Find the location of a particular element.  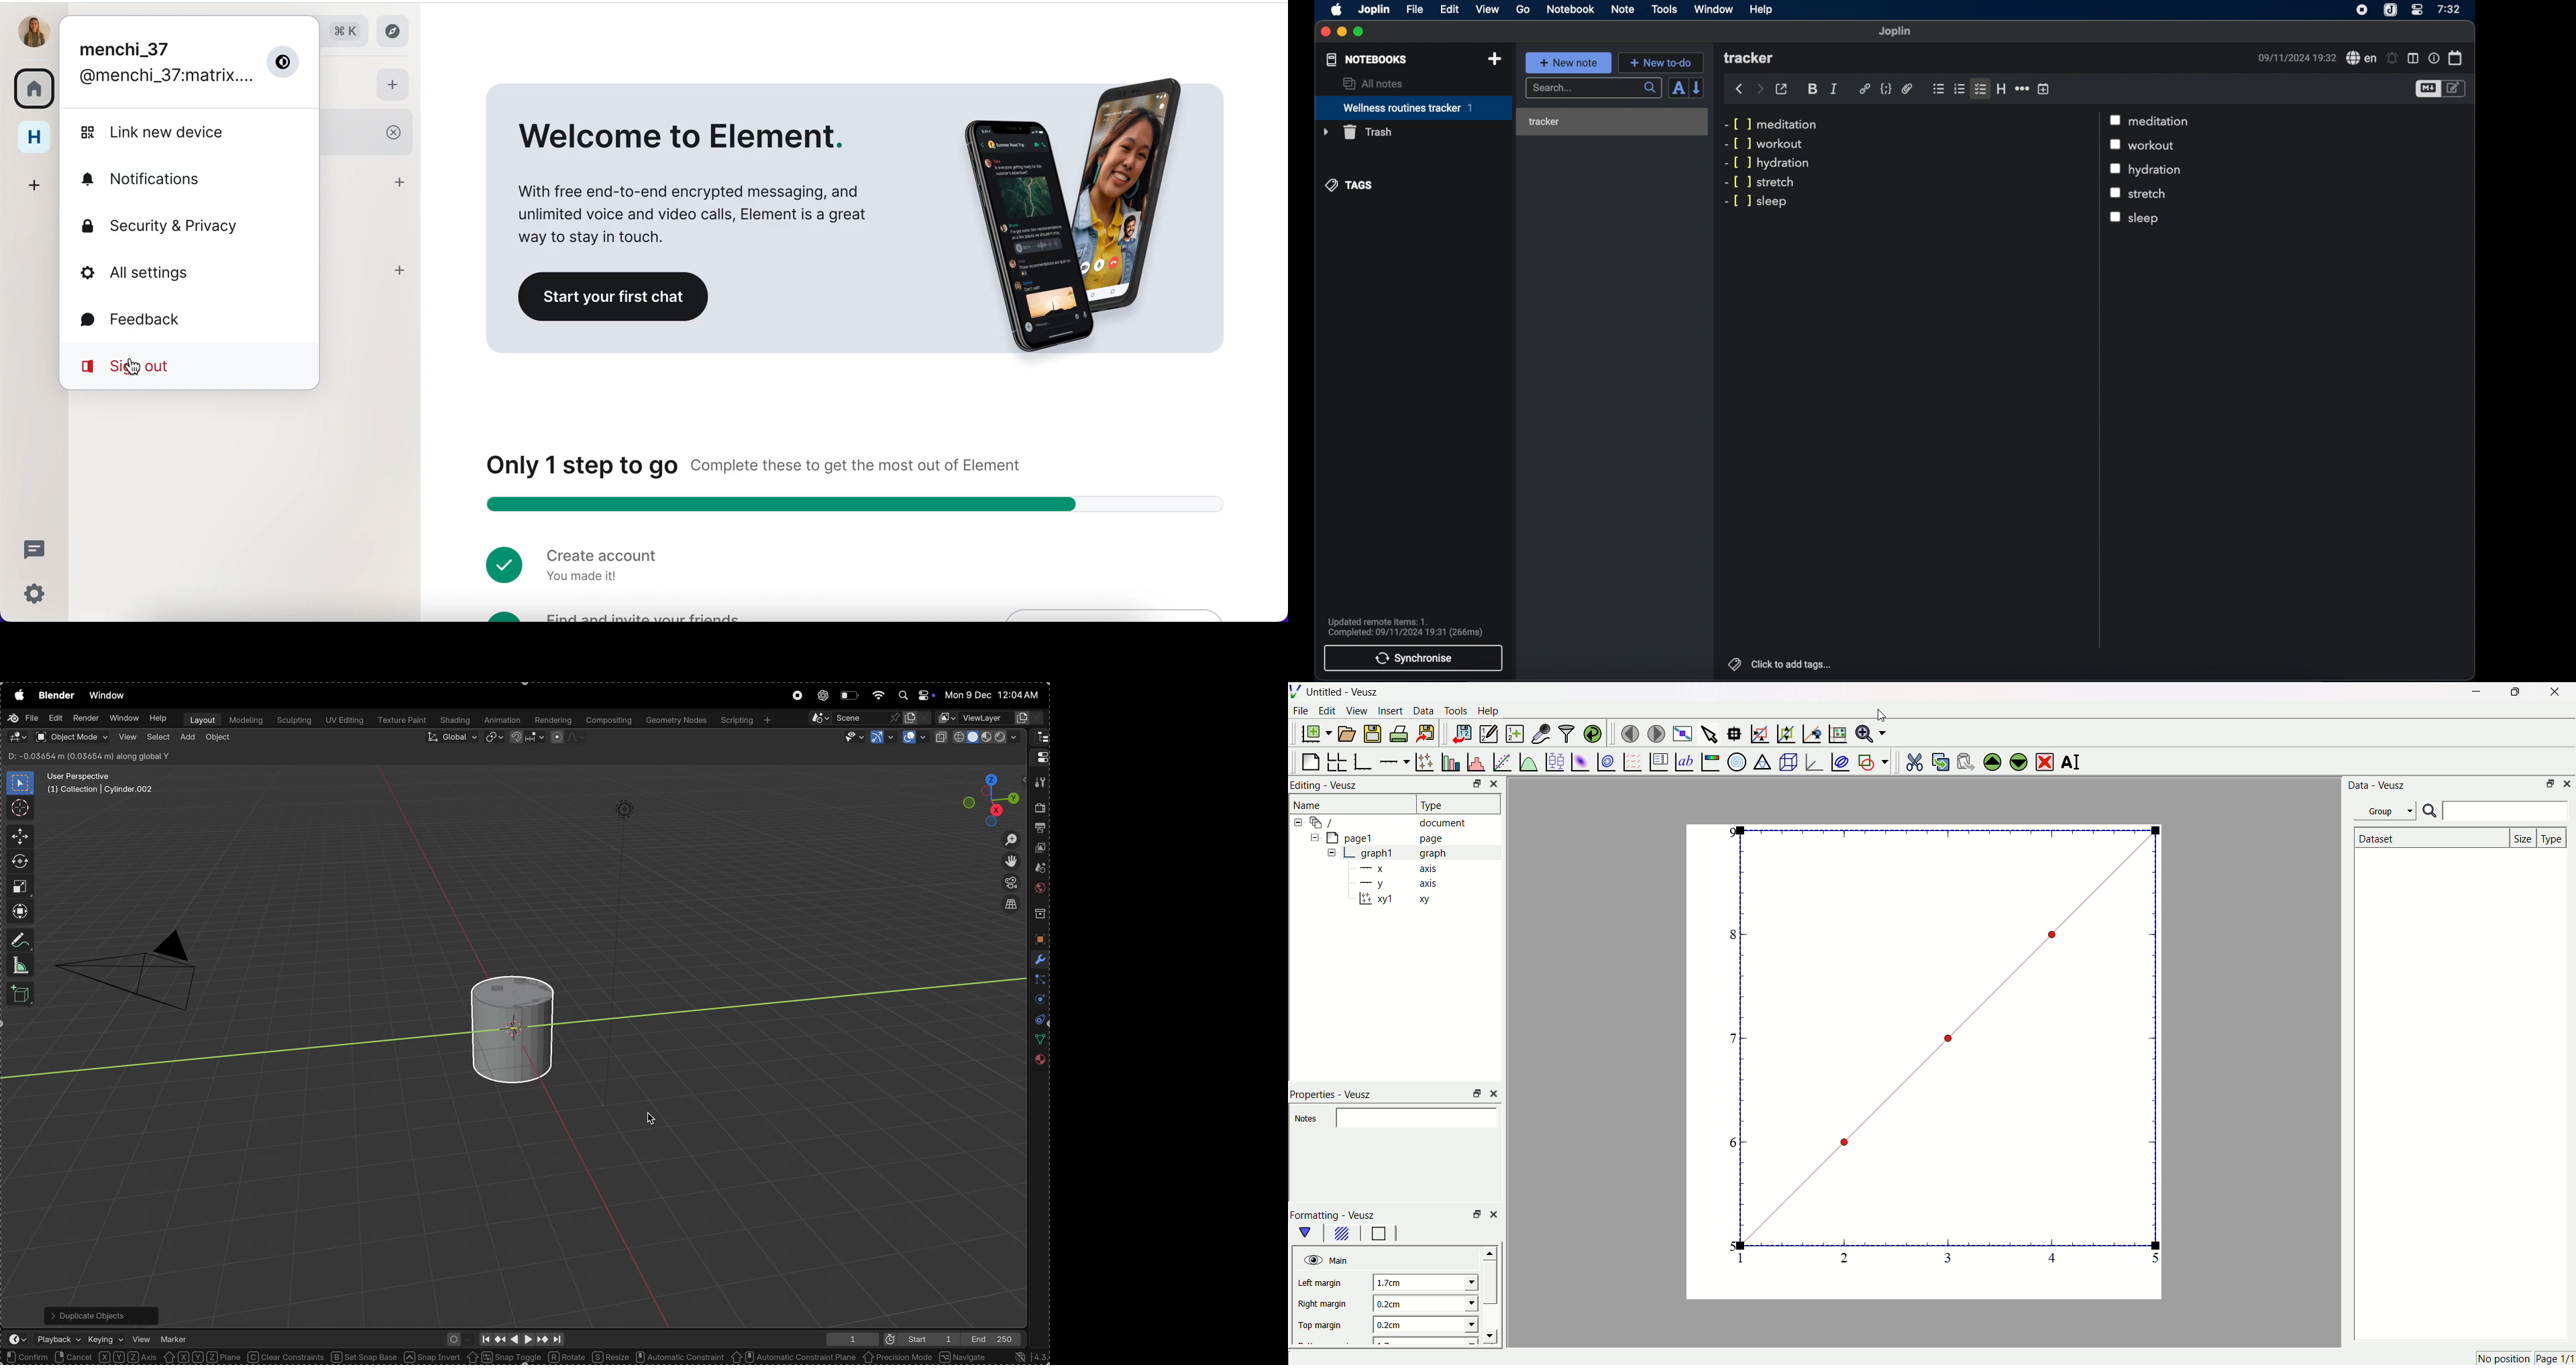

-[ ] meditation is located at coordinates (1774, 124).